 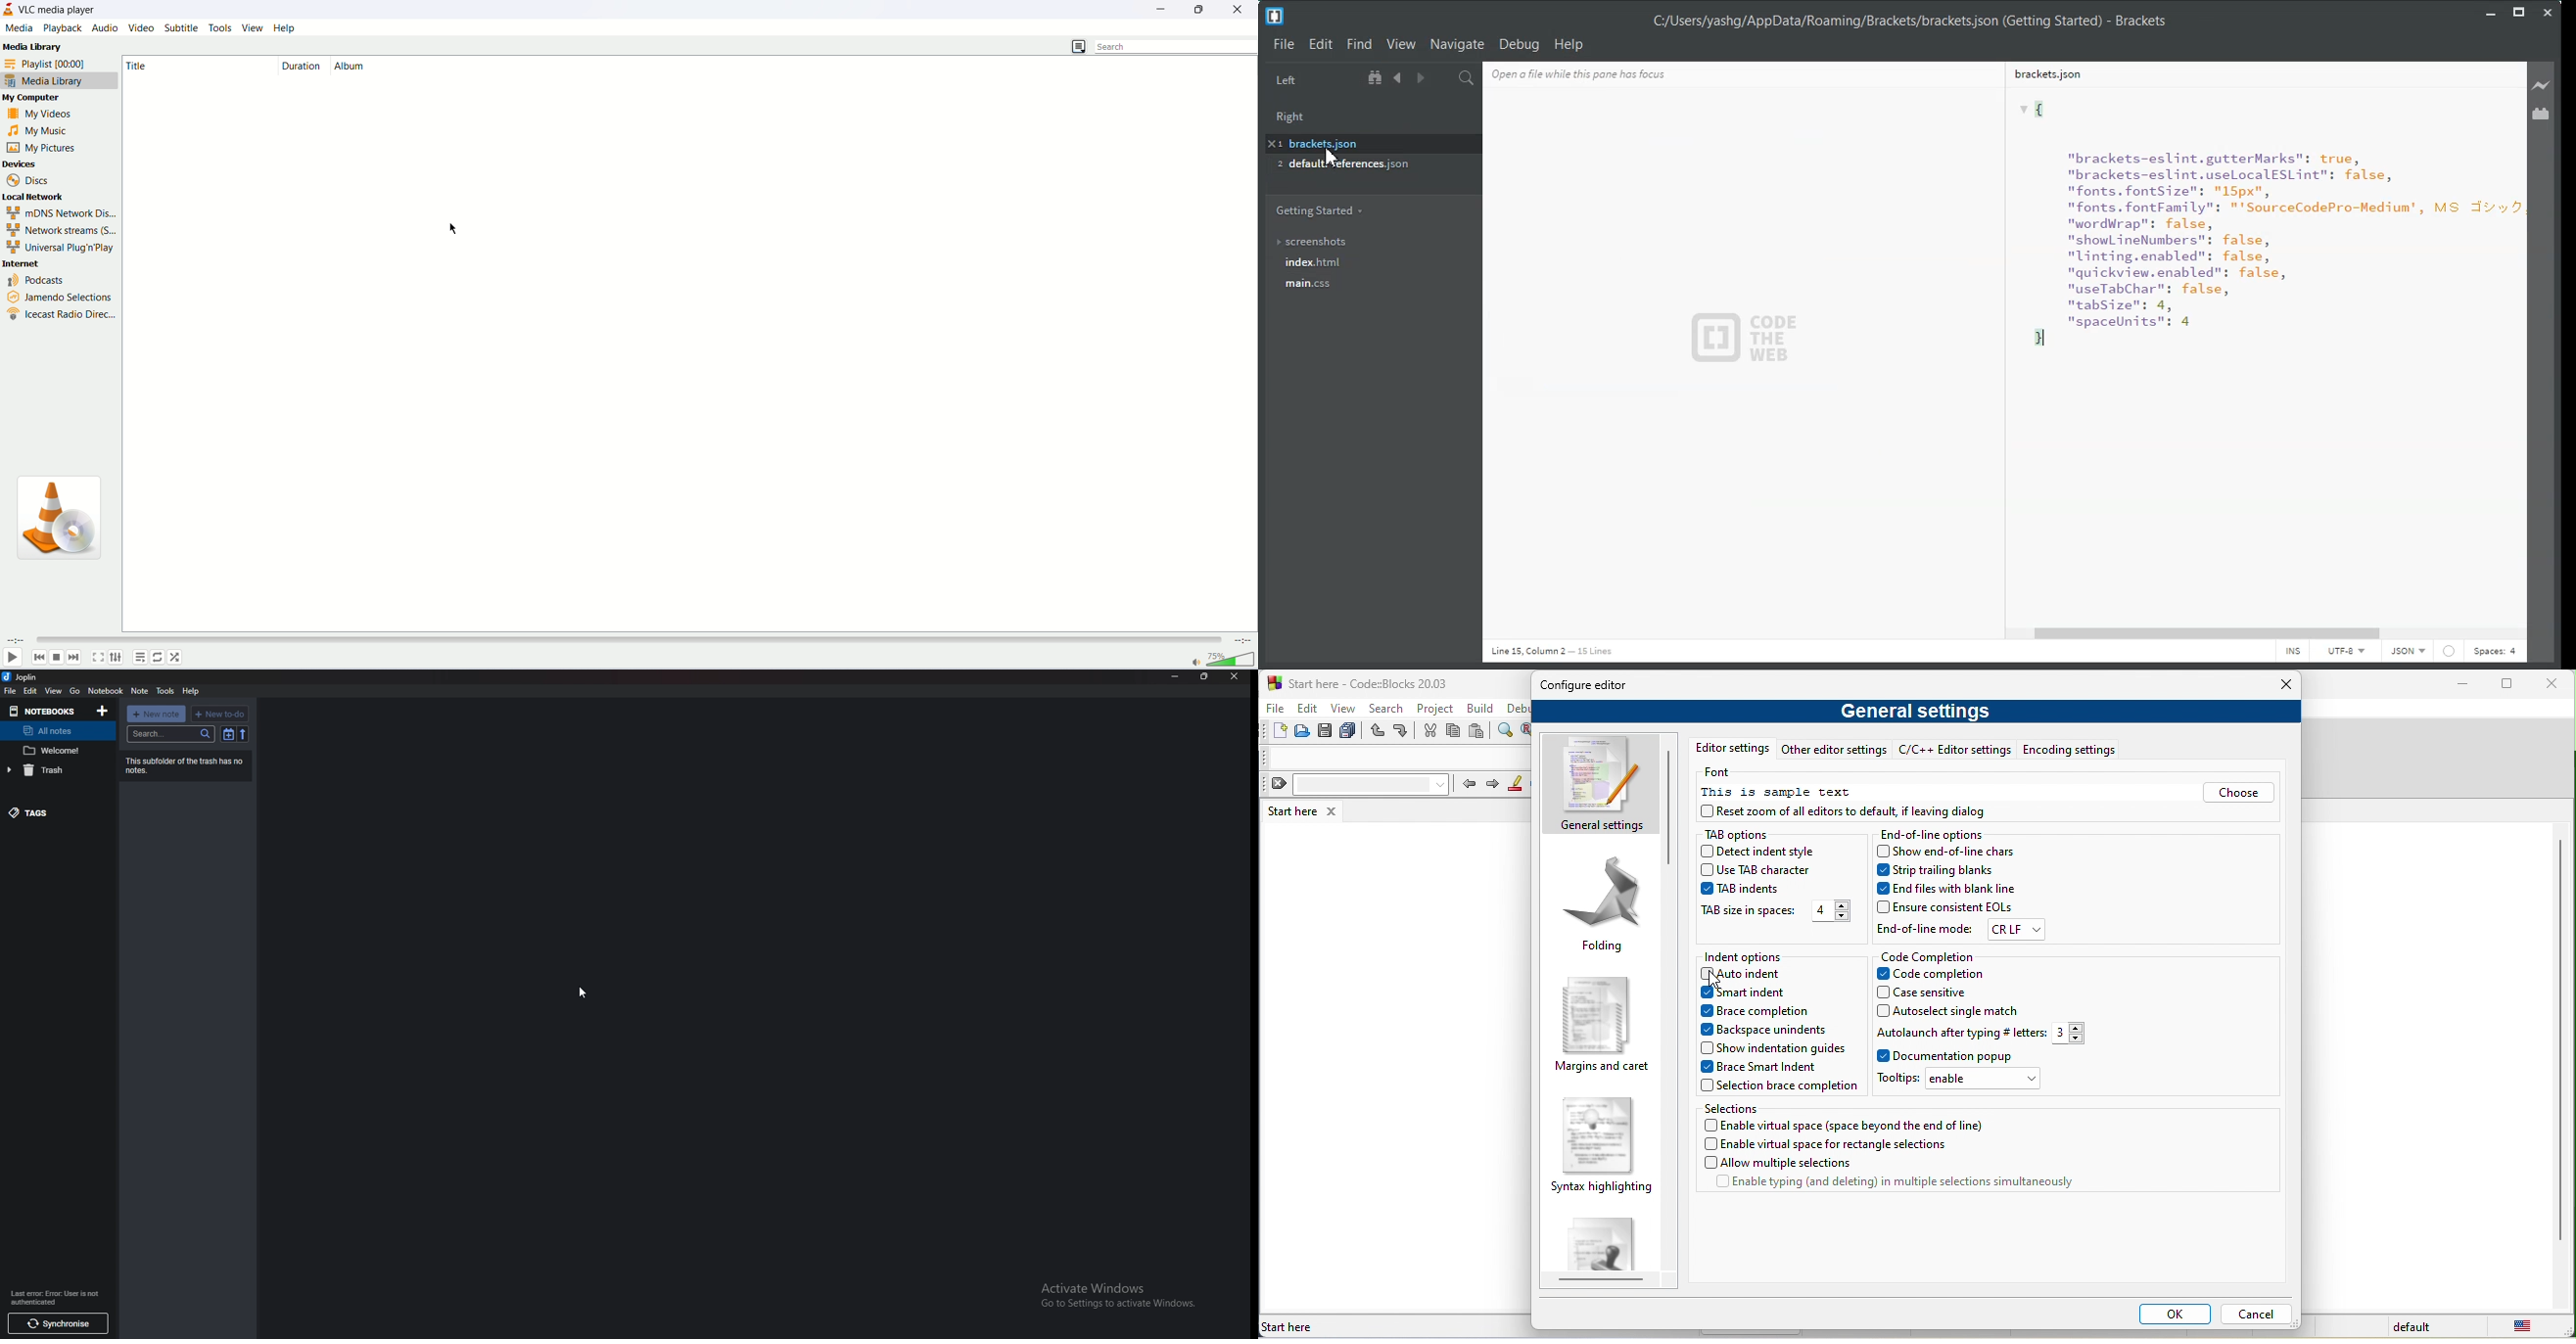 What do you see at coordinates (24, 677) in the screenshot?
I see `joplin` at bounding box center [24, 677].